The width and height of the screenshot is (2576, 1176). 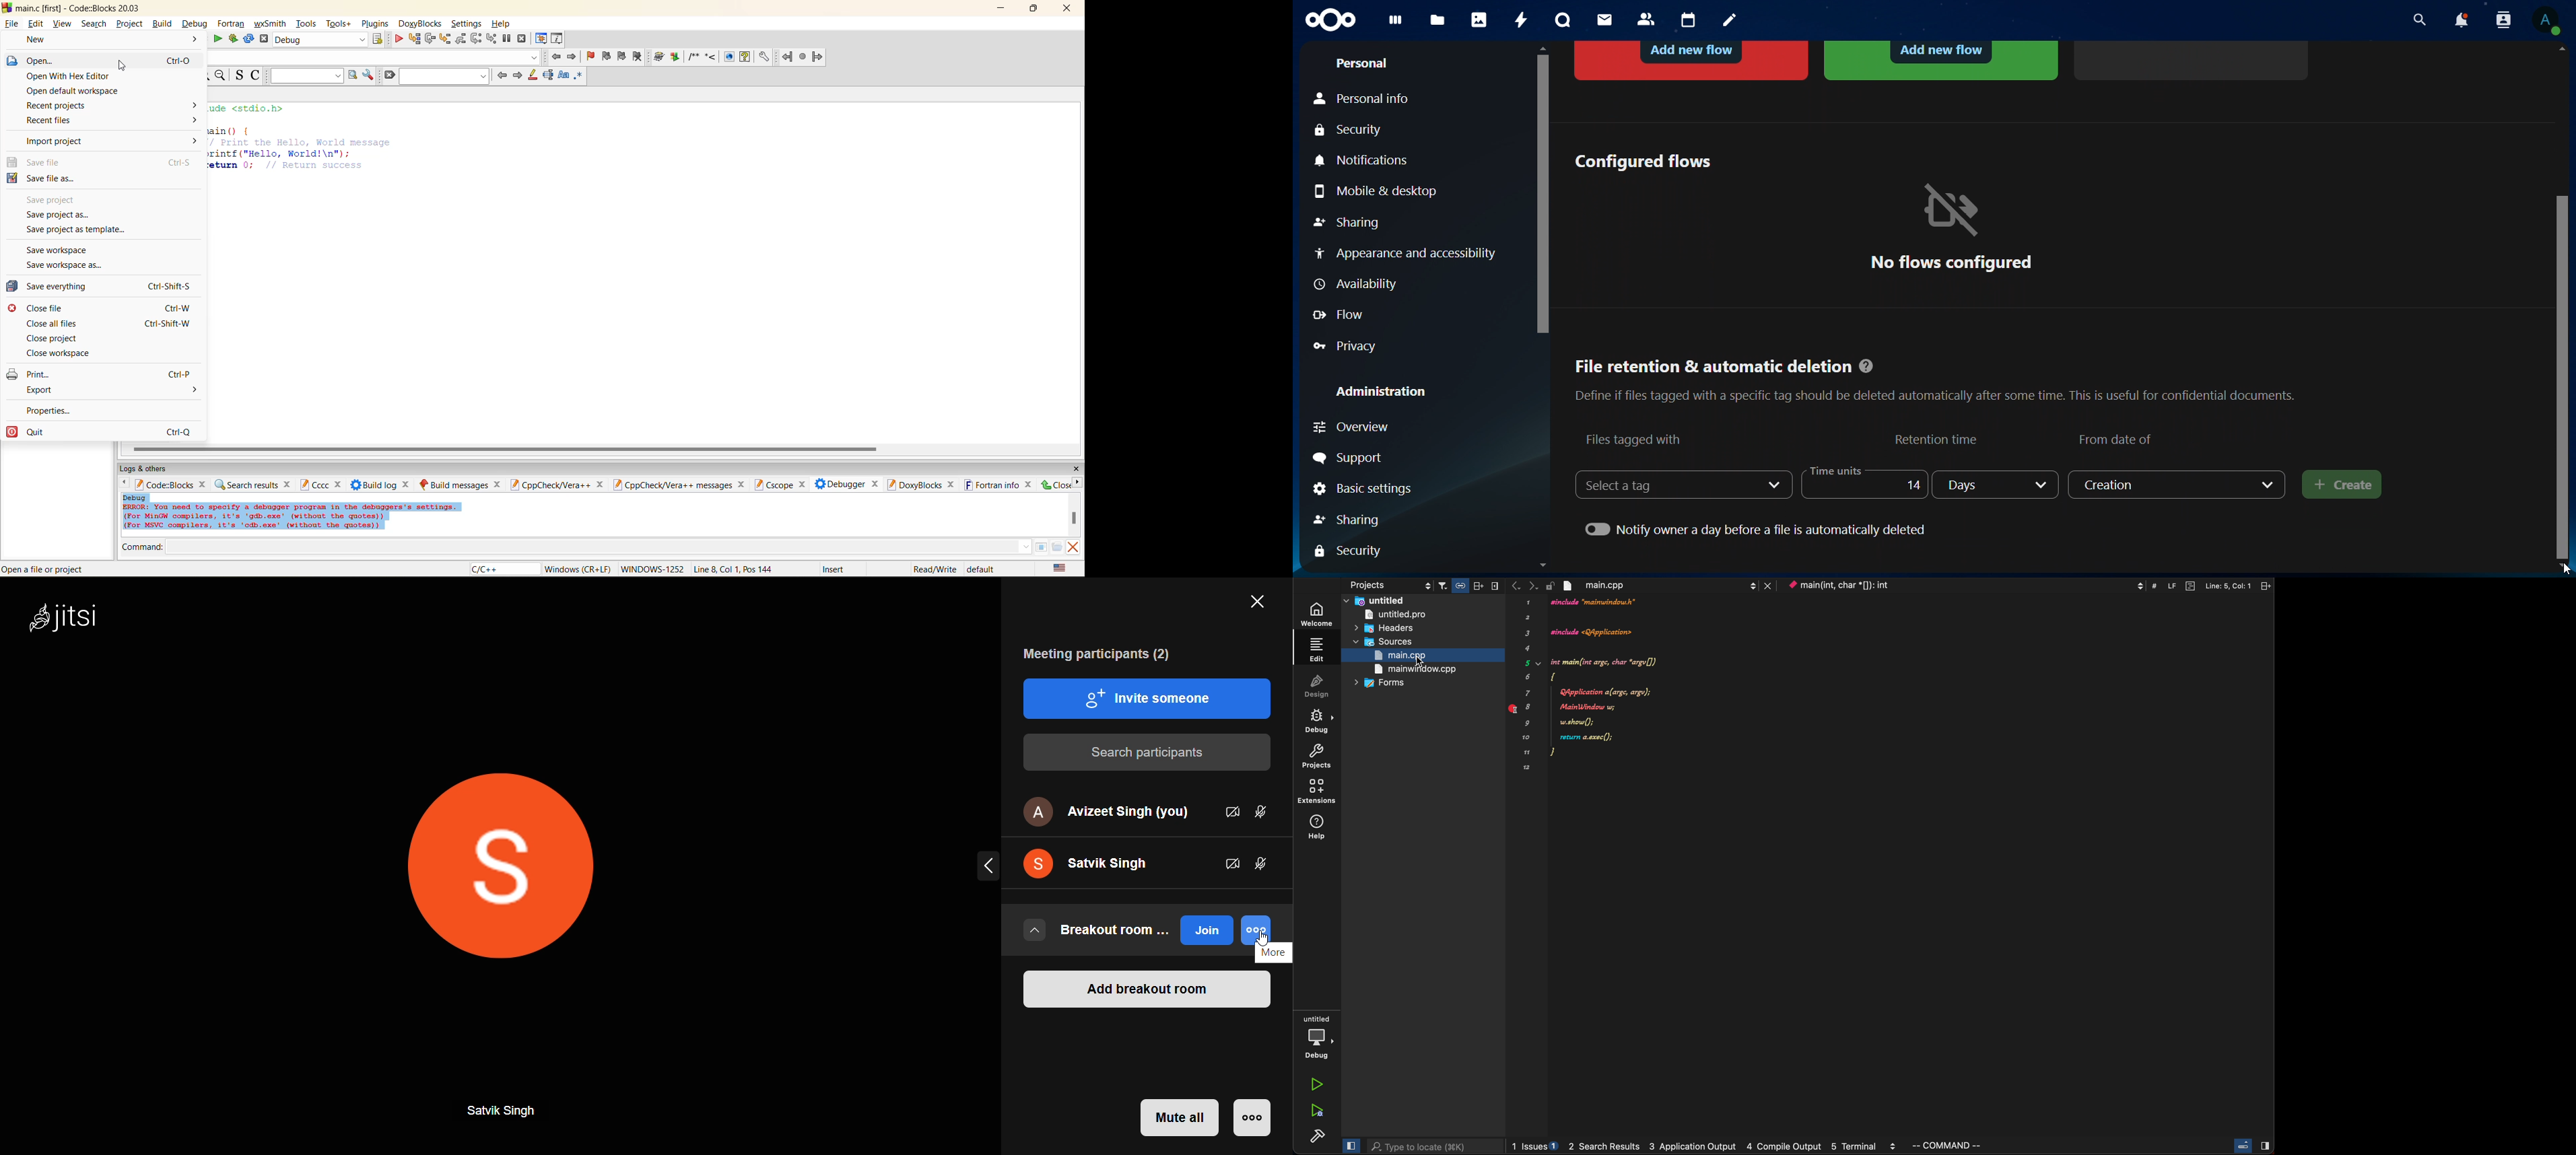 What do you see at coordinates (1264, 864) in the screenshot?
I see `mic status` at bounding box center [1264, 864].